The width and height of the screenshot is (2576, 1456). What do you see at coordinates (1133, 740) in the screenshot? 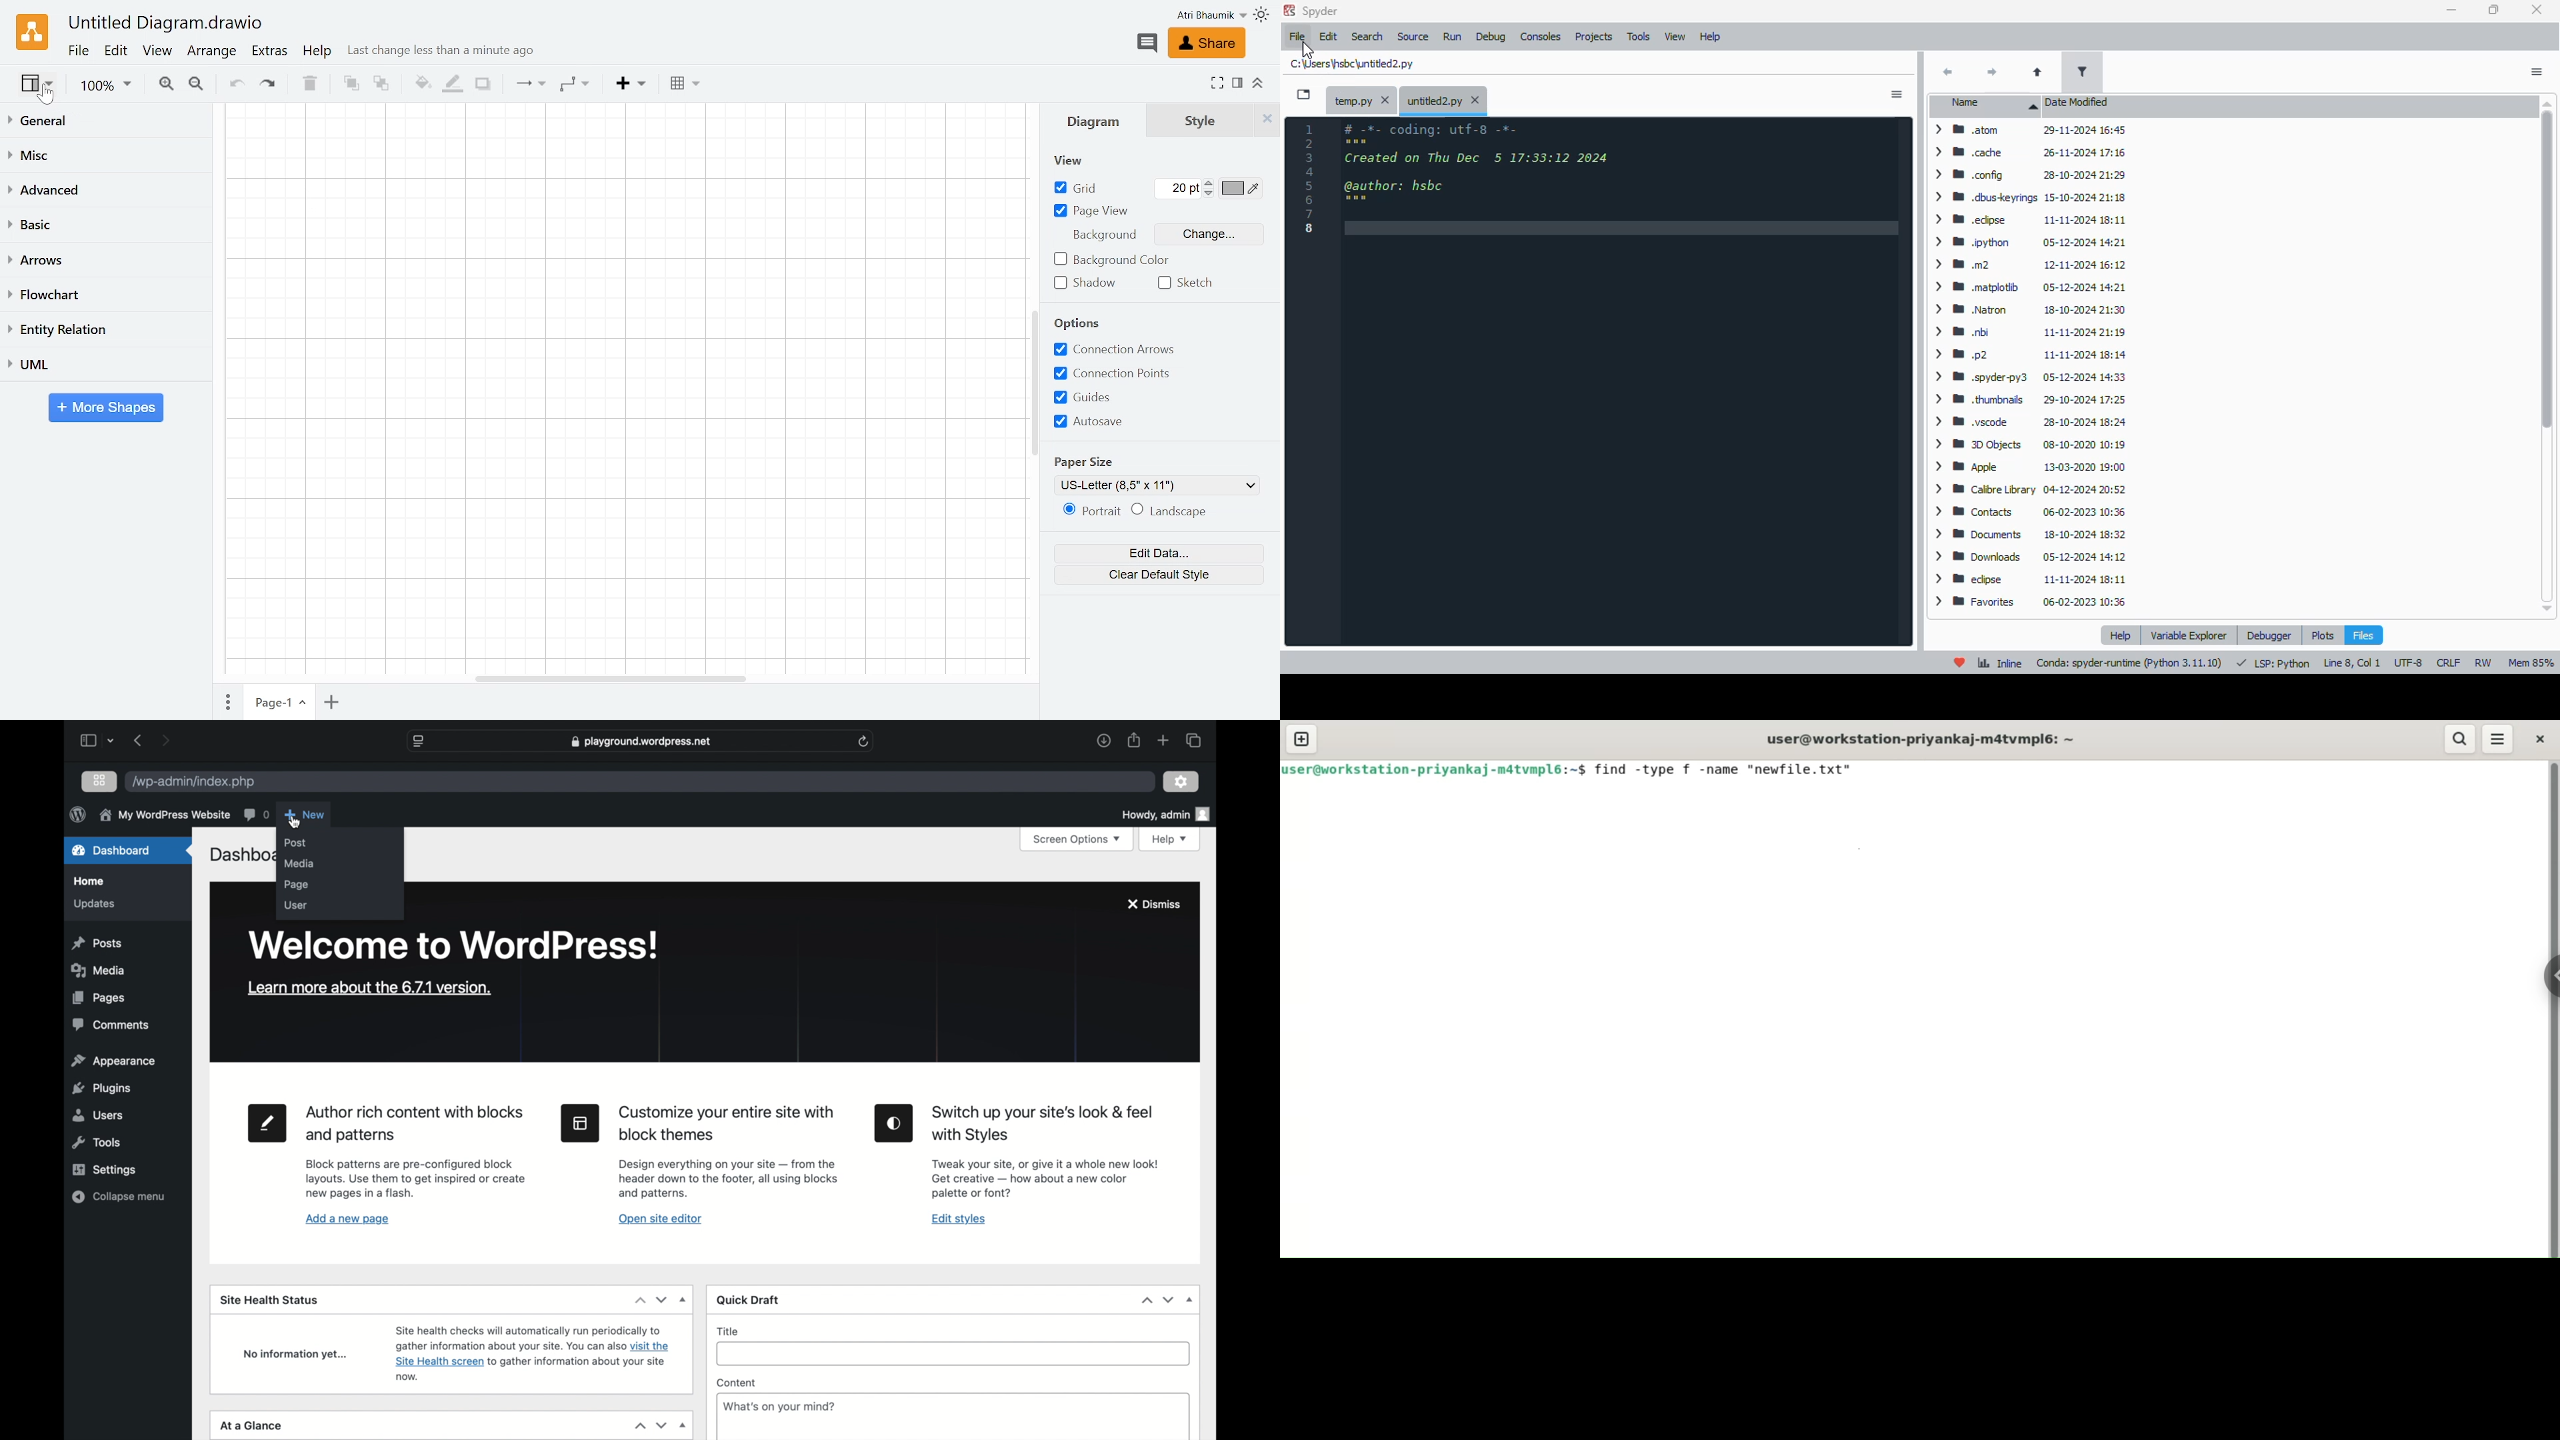
I see `share` at bounding box center [1133, 740].